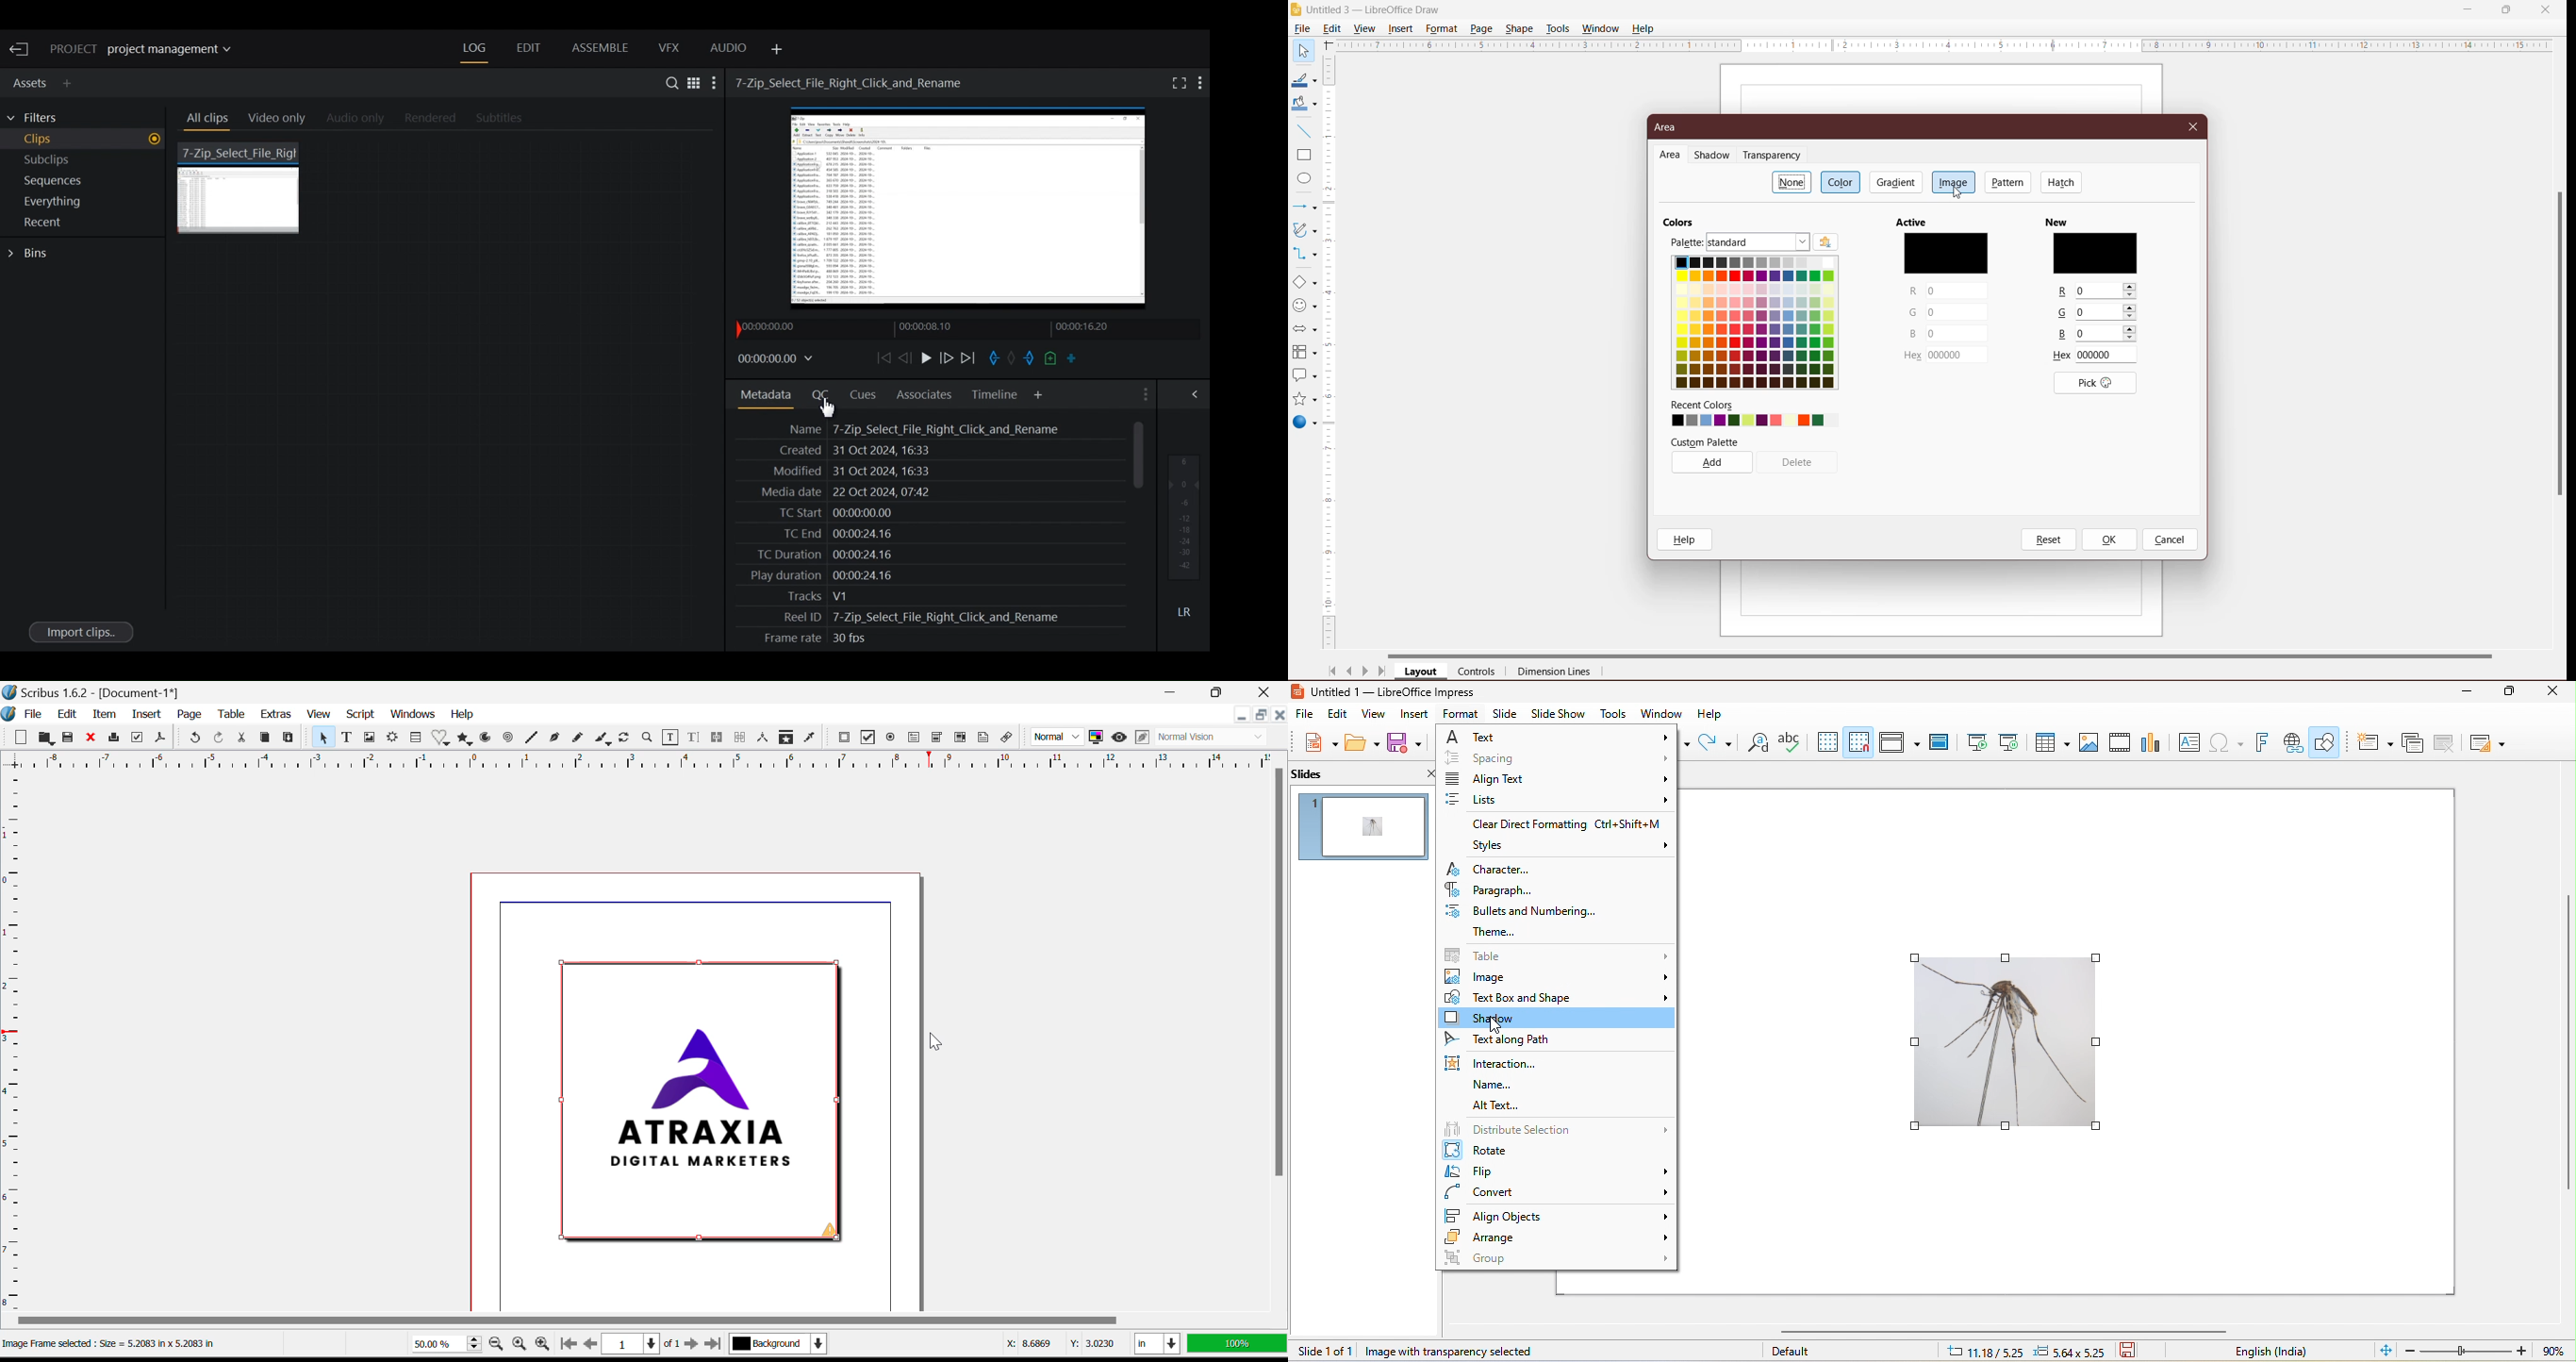 The image size is (2576, 1372). Describe the element at coordinates (1709, 714) in the screenshot. I see `help` at that location.